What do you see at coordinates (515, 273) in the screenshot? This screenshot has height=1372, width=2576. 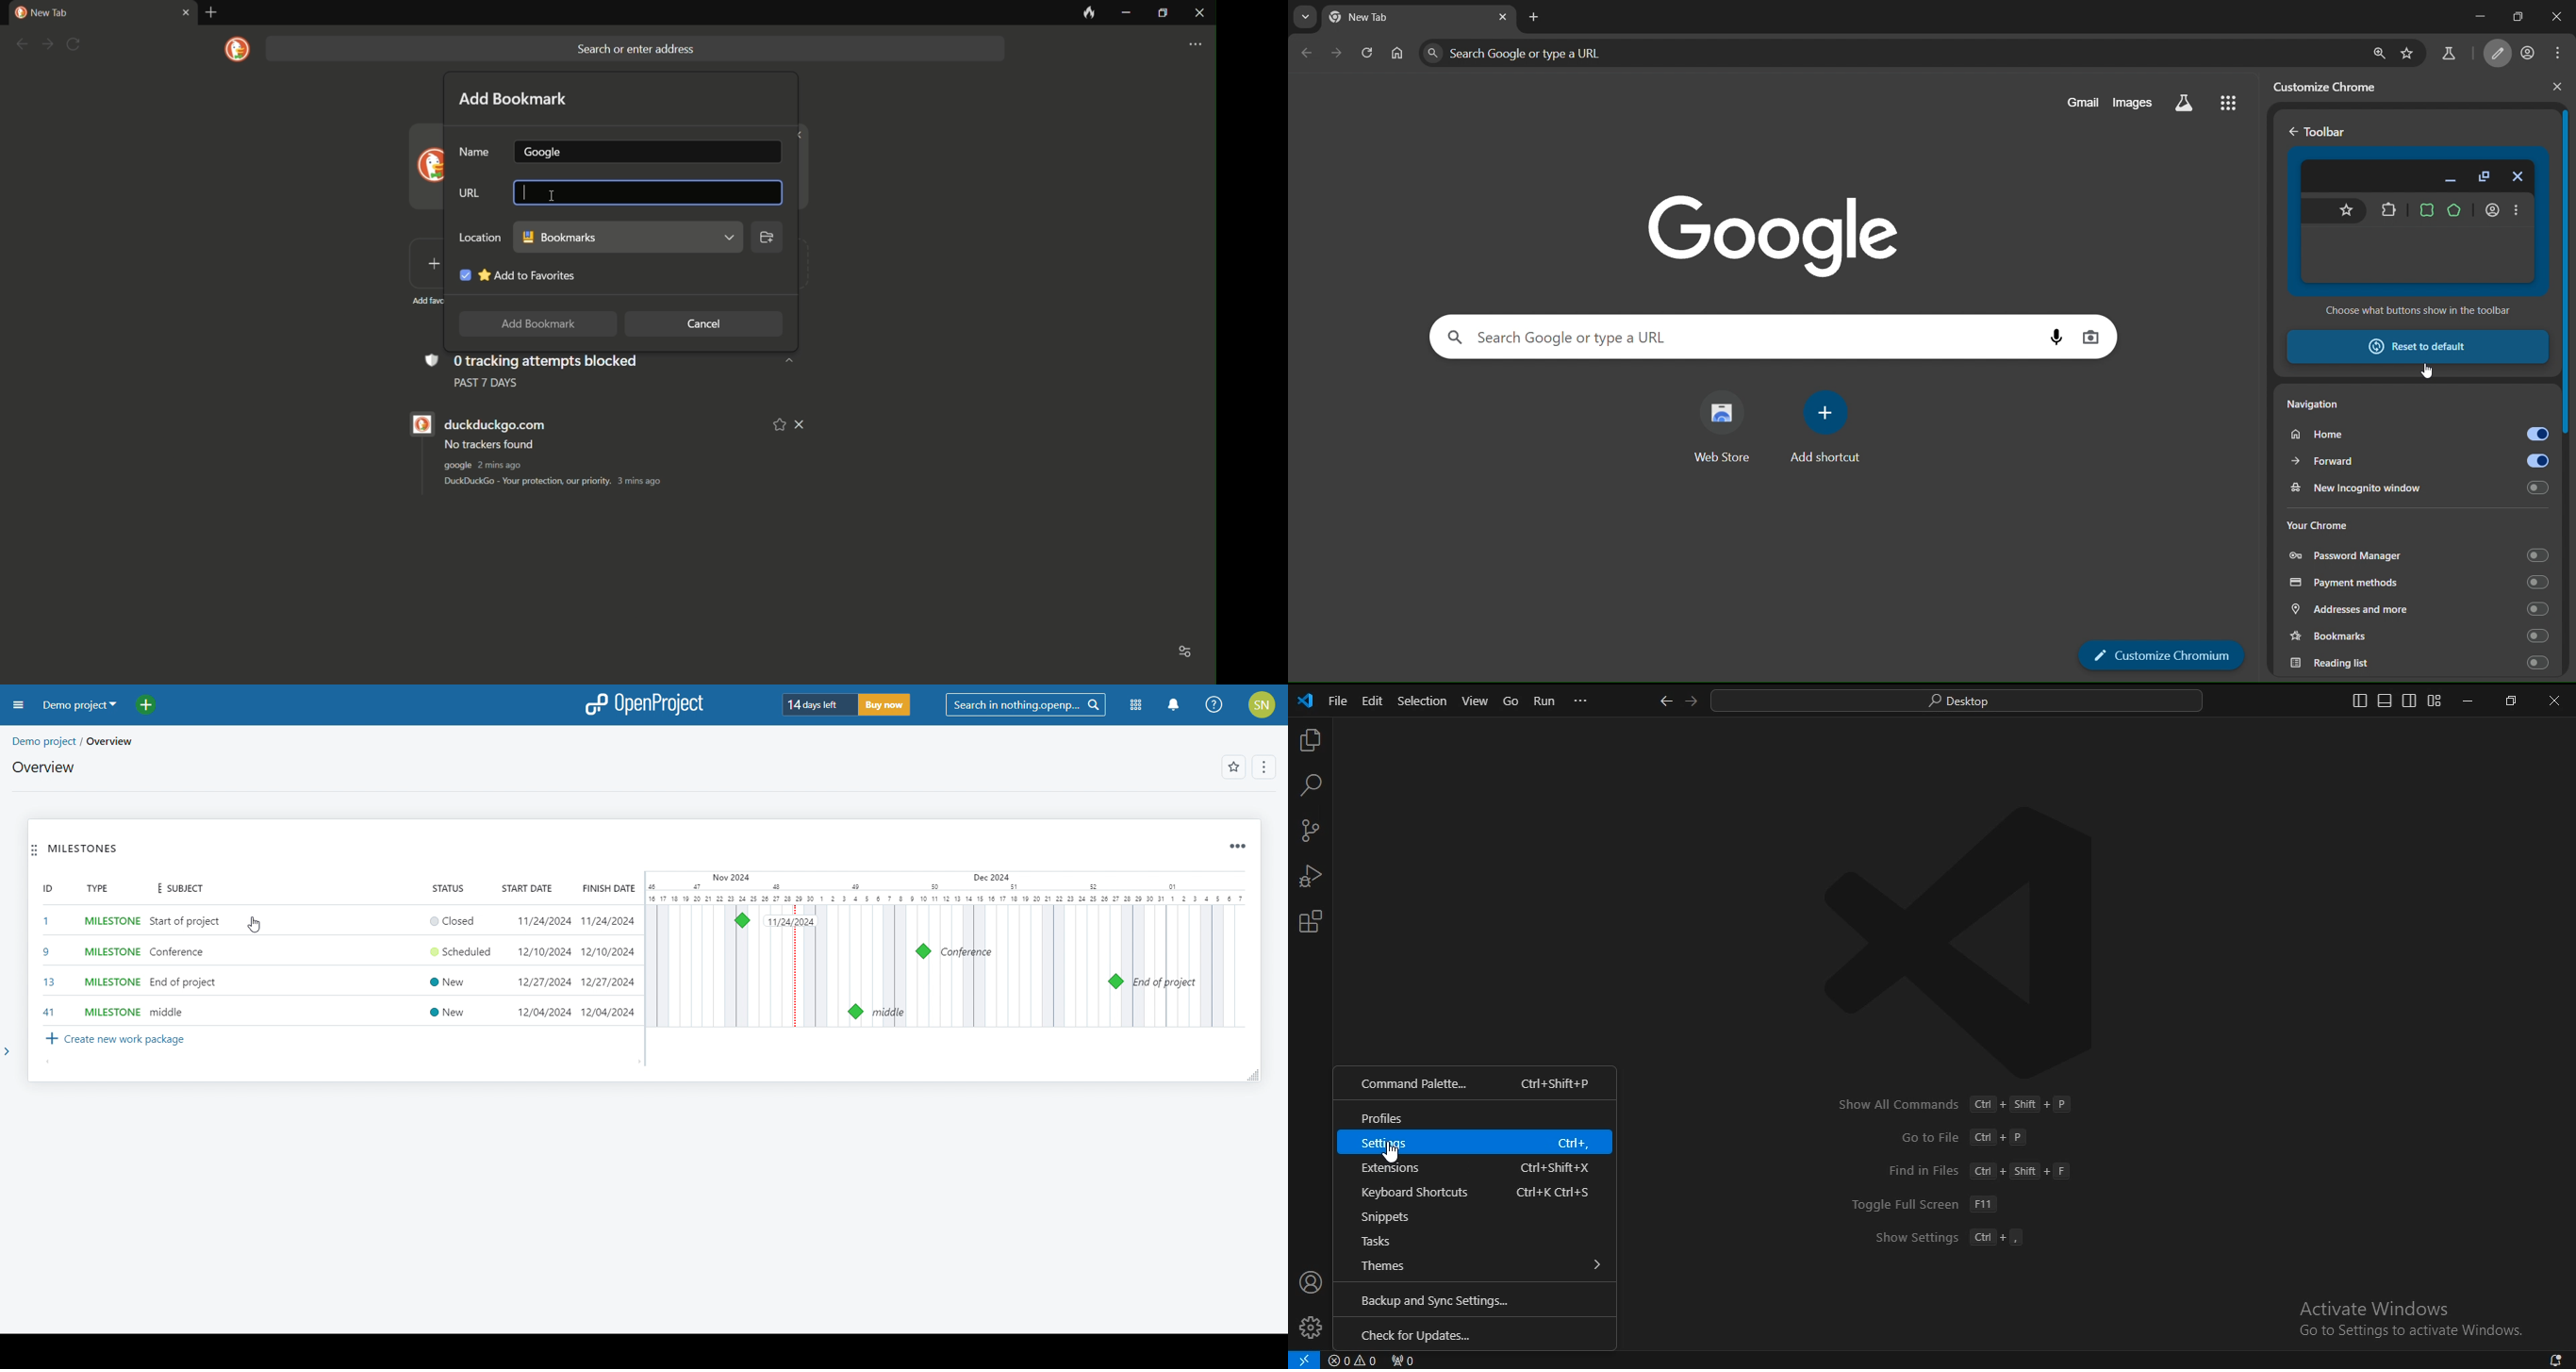 I see `add to favorite` at bounding box center [515, 273].